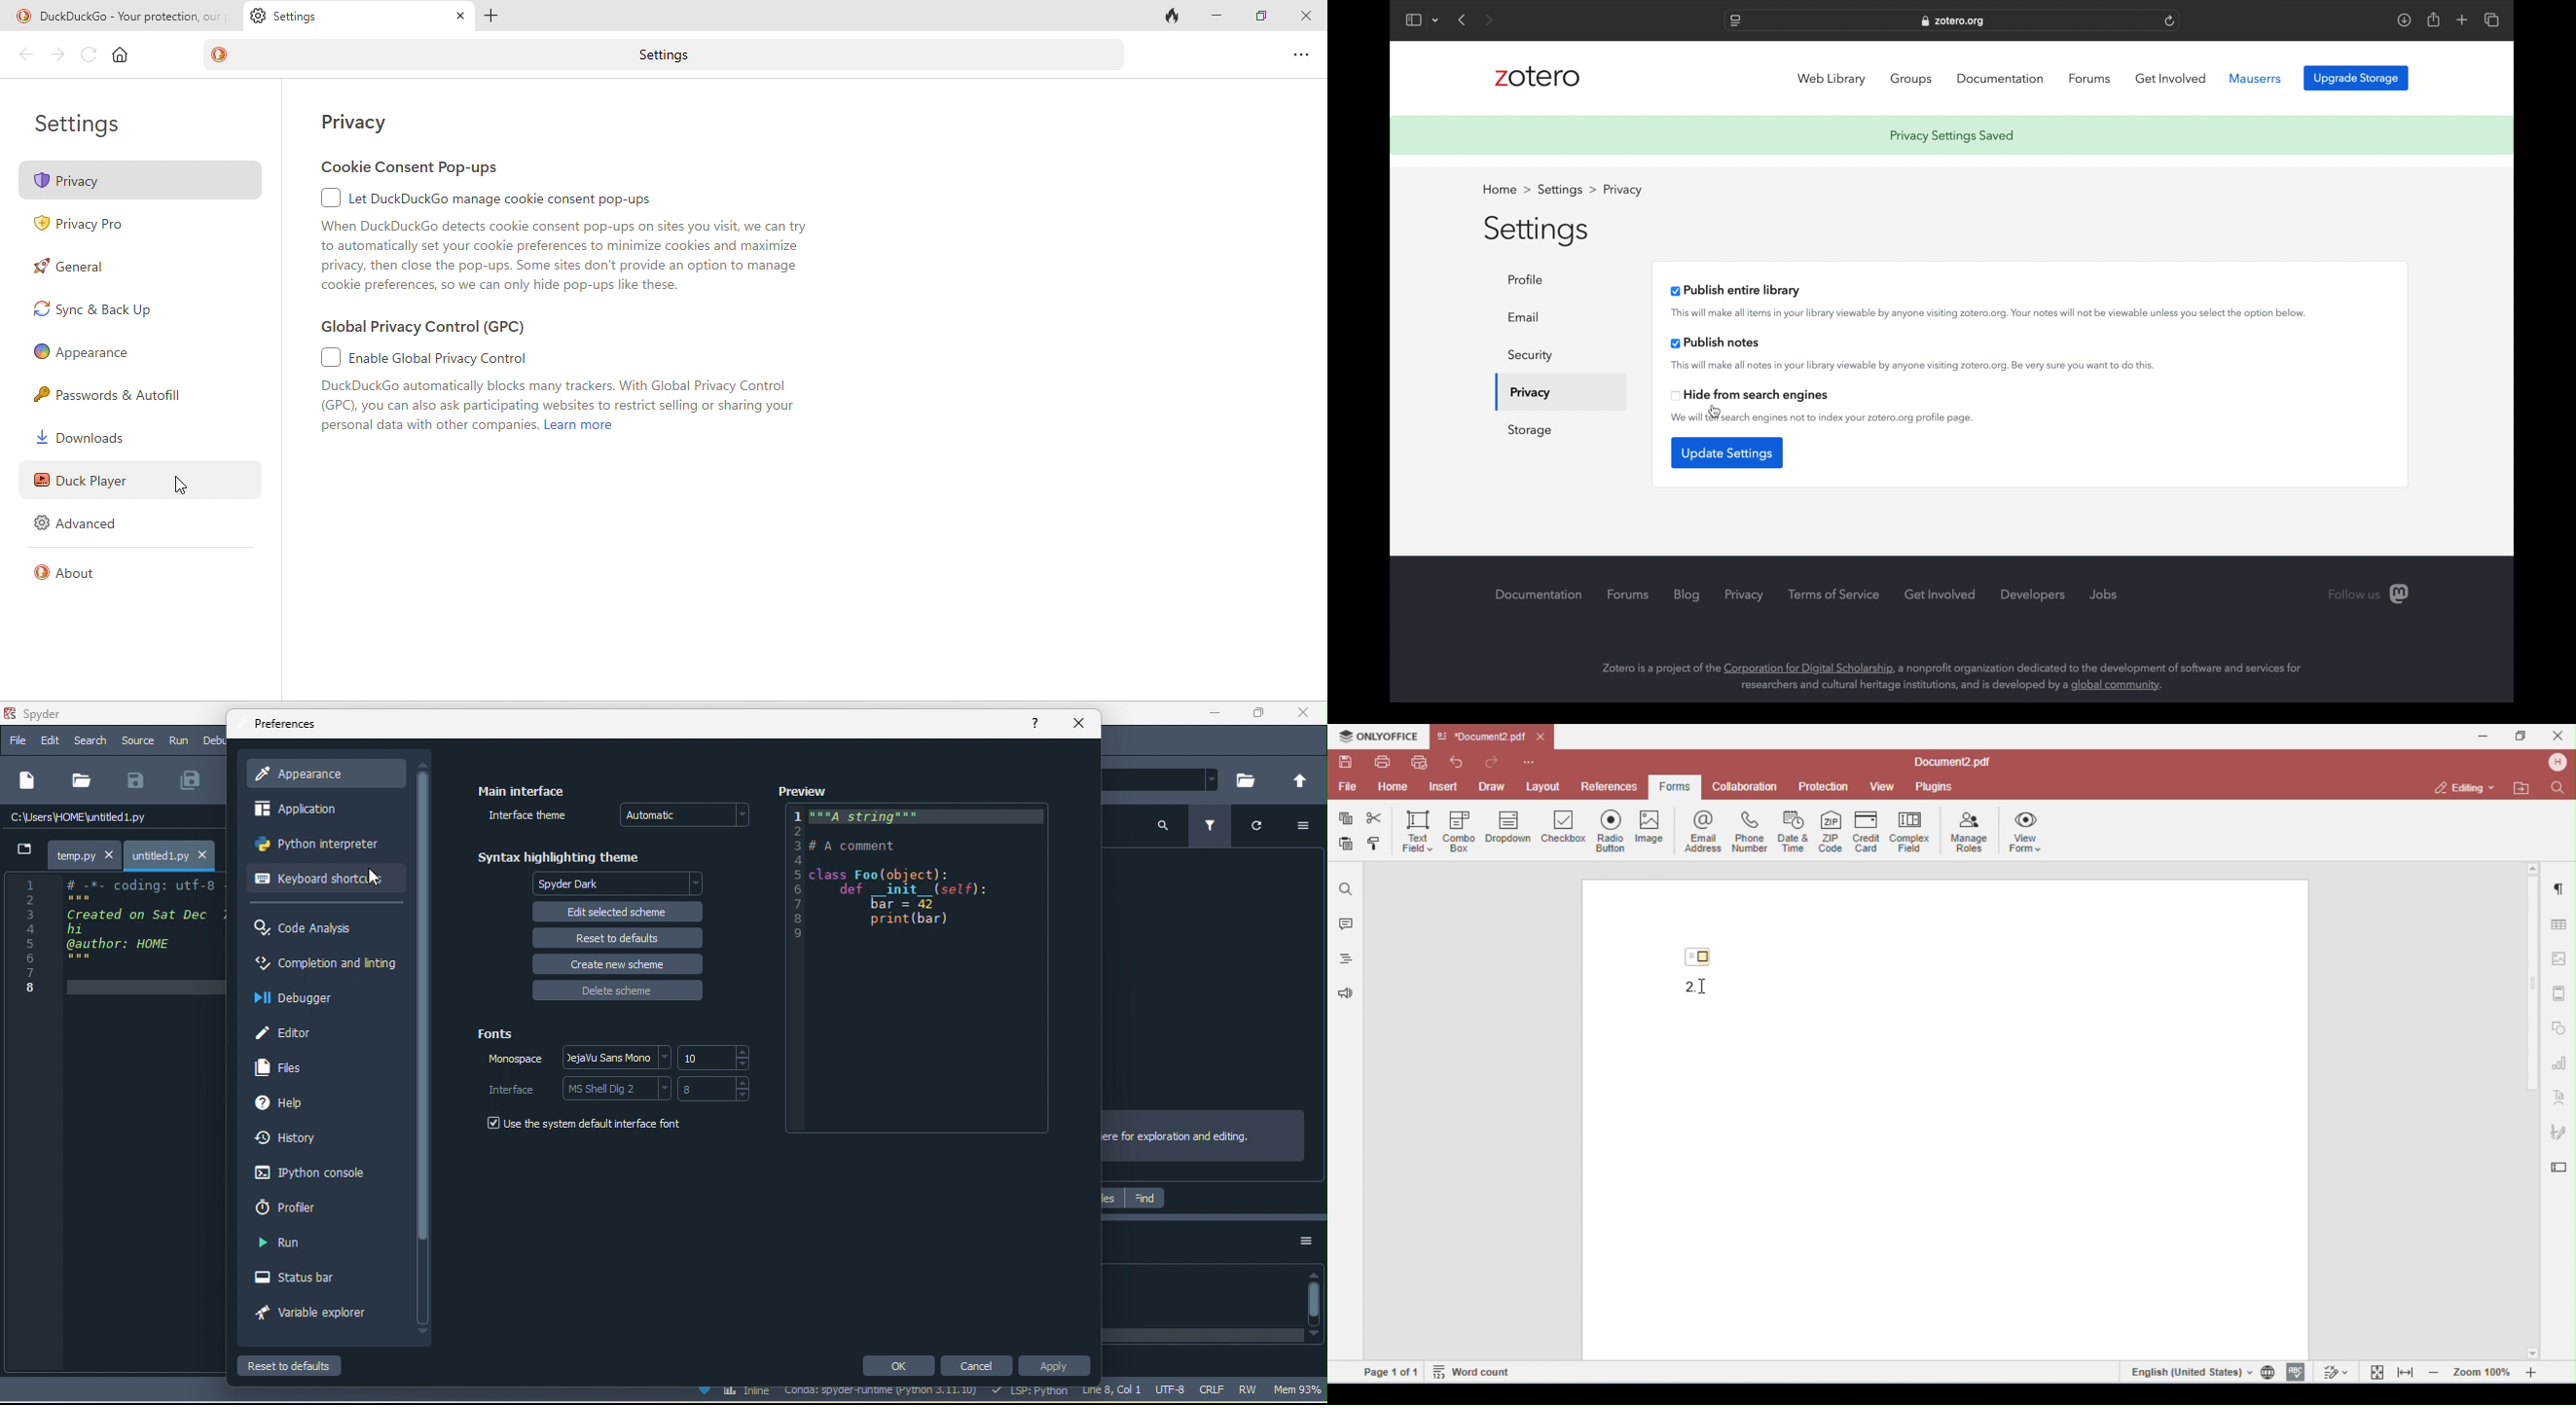 The image size is (2576, 1428). What do you see at coordinates (613, 1057) in the screenshot?
I see `dejavu sans` at bounding box center [613, 1057].